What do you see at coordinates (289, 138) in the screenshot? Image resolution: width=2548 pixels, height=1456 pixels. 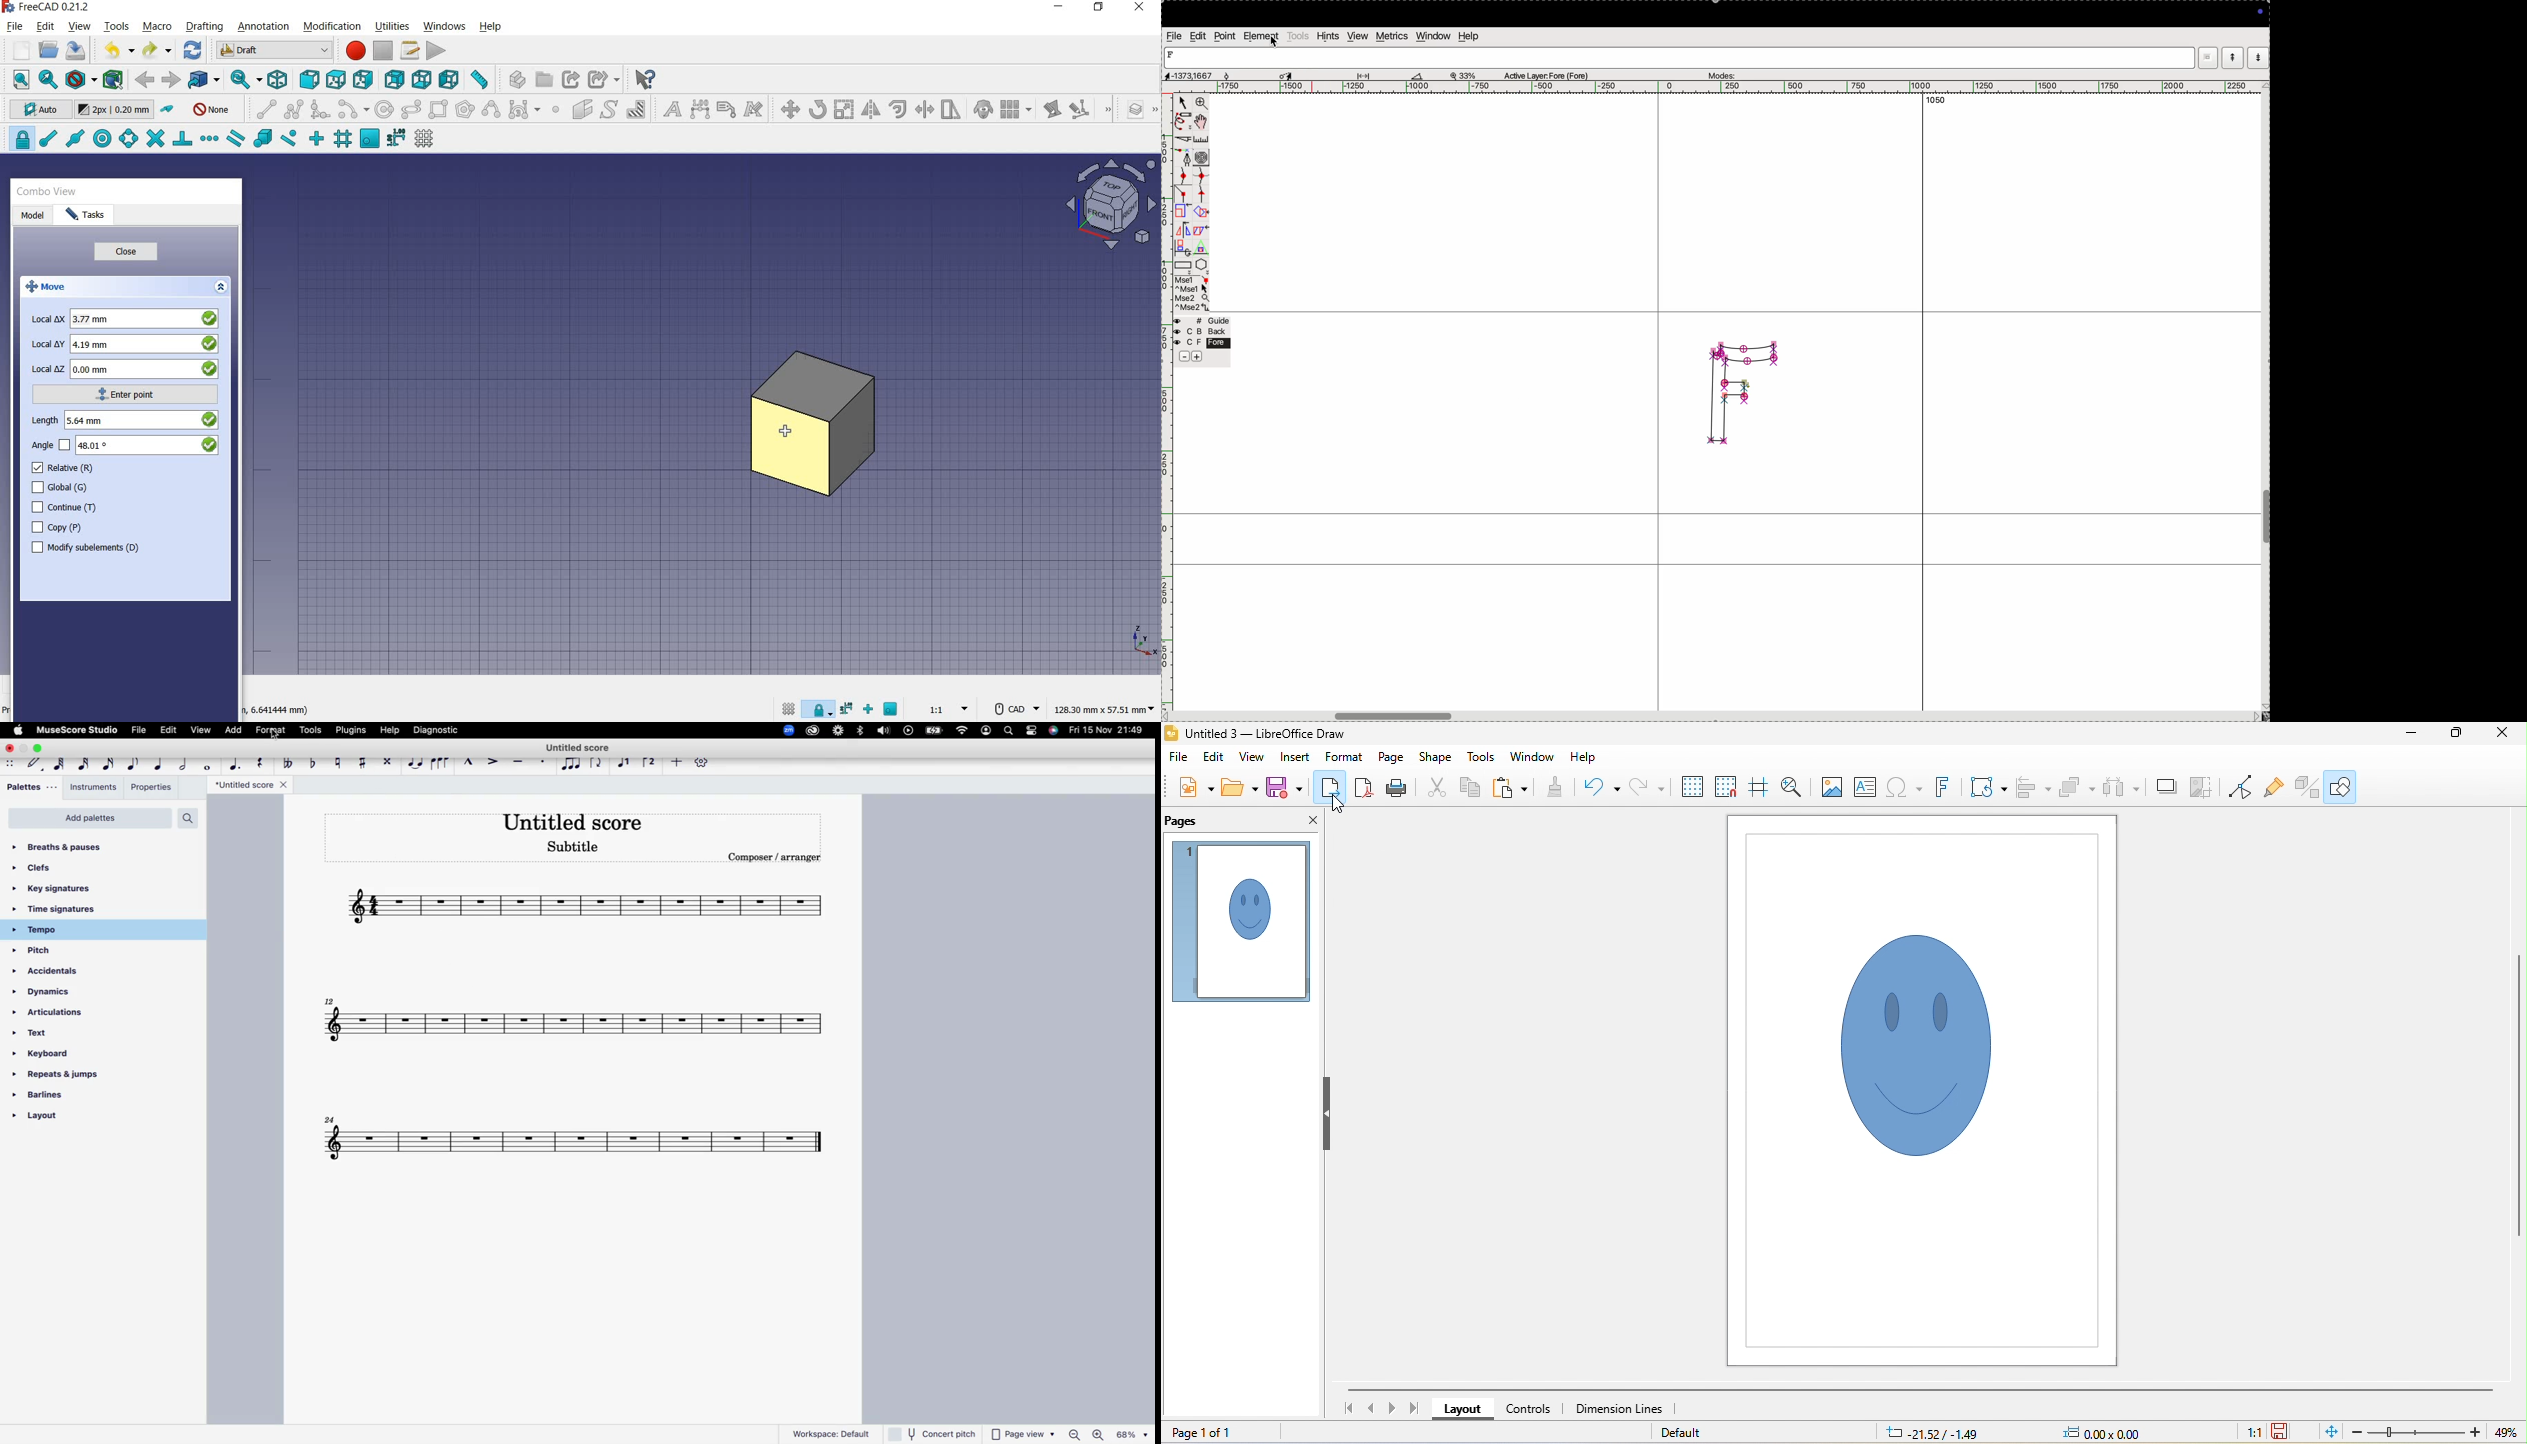 I see `snap near` at bounding box center [289, 138].